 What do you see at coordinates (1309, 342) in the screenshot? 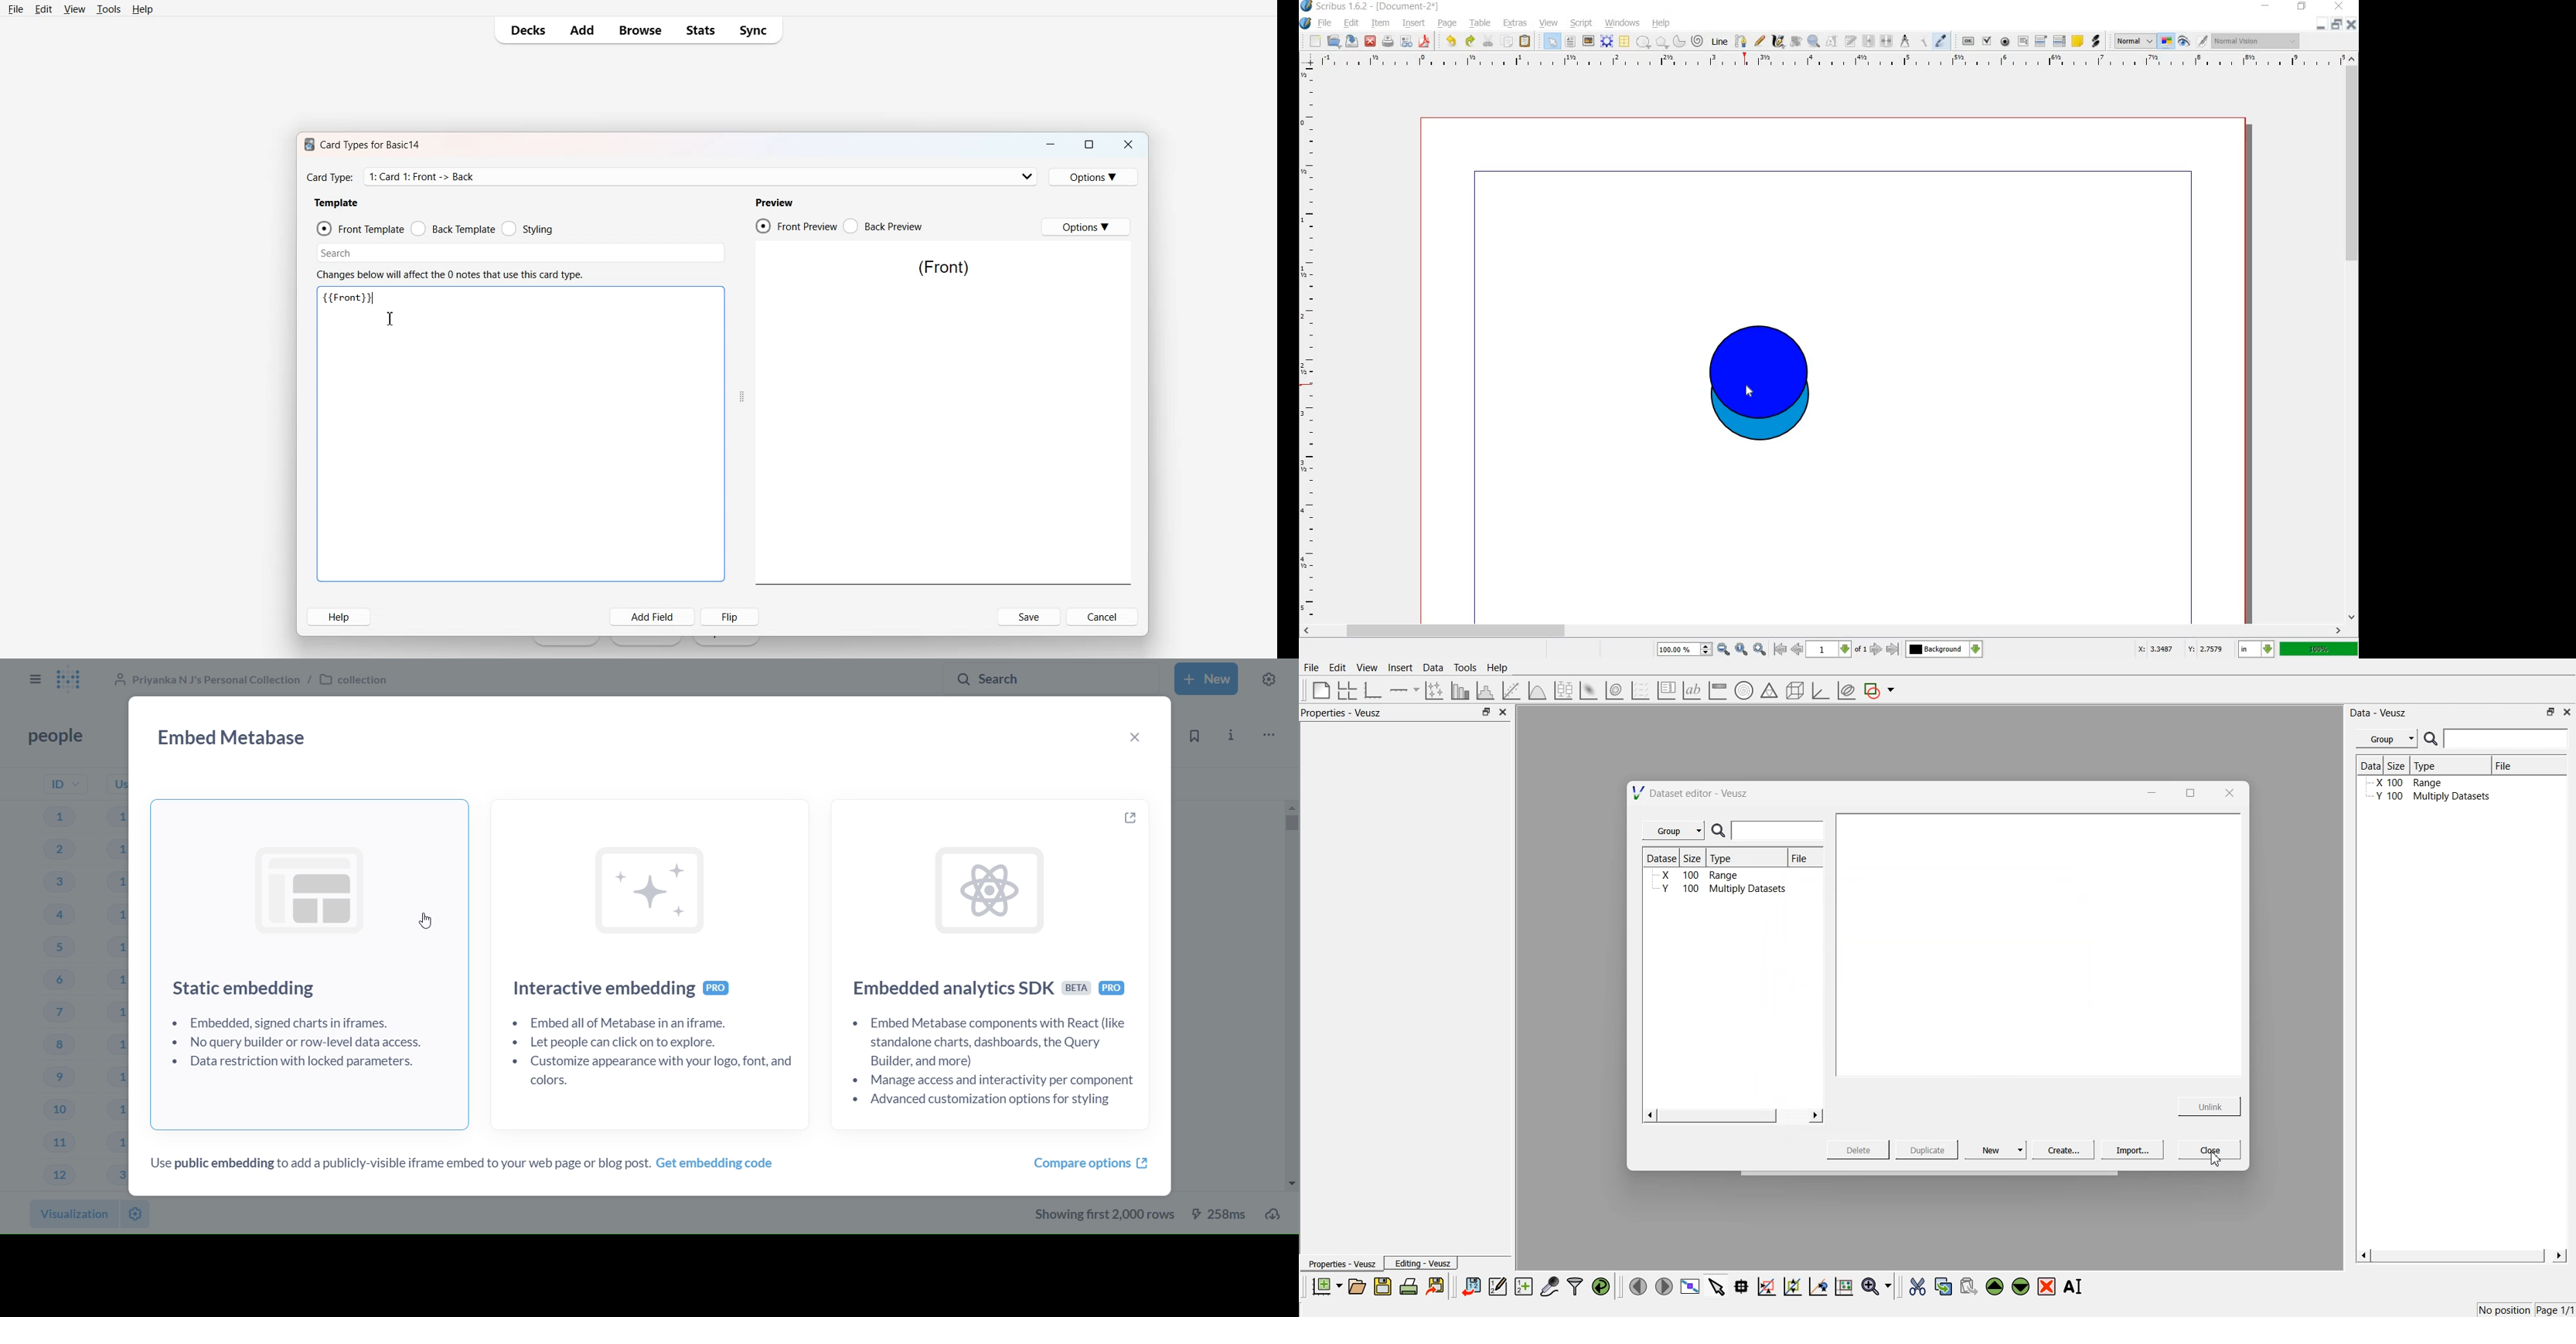
I see `ruler` at bounding box center [1309, 342].